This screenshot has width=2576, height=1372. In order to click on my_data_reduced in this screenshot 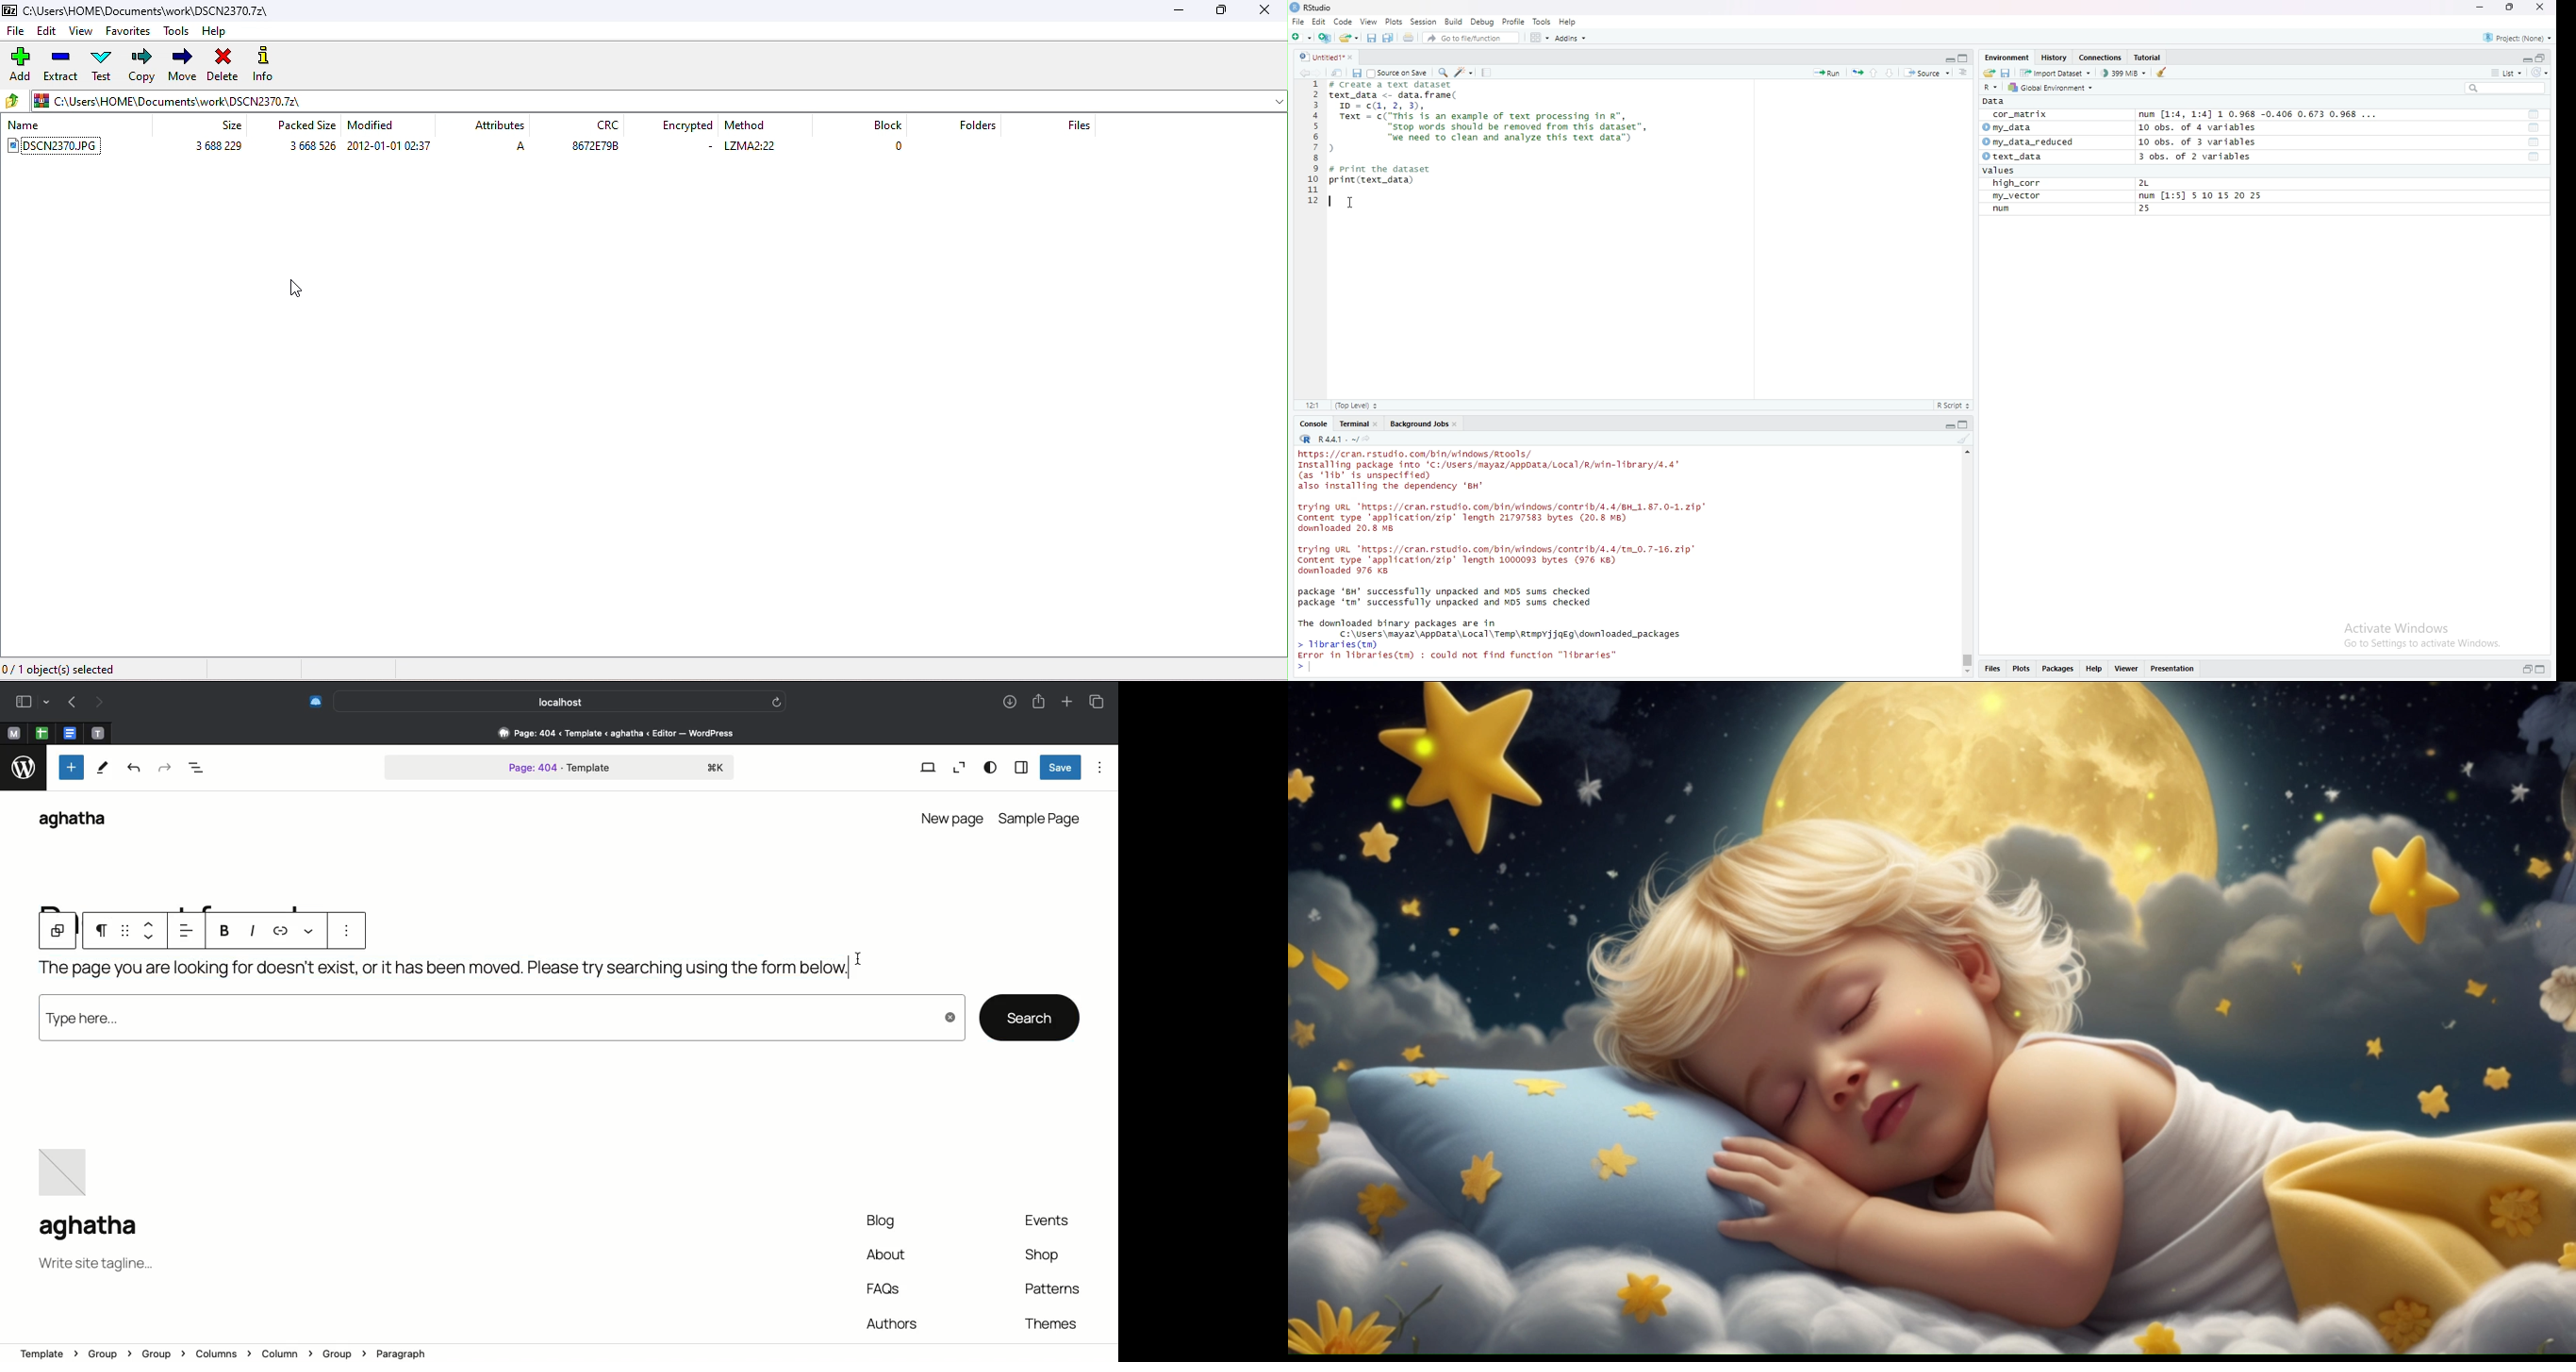, I will do `click(2028, 141)`.